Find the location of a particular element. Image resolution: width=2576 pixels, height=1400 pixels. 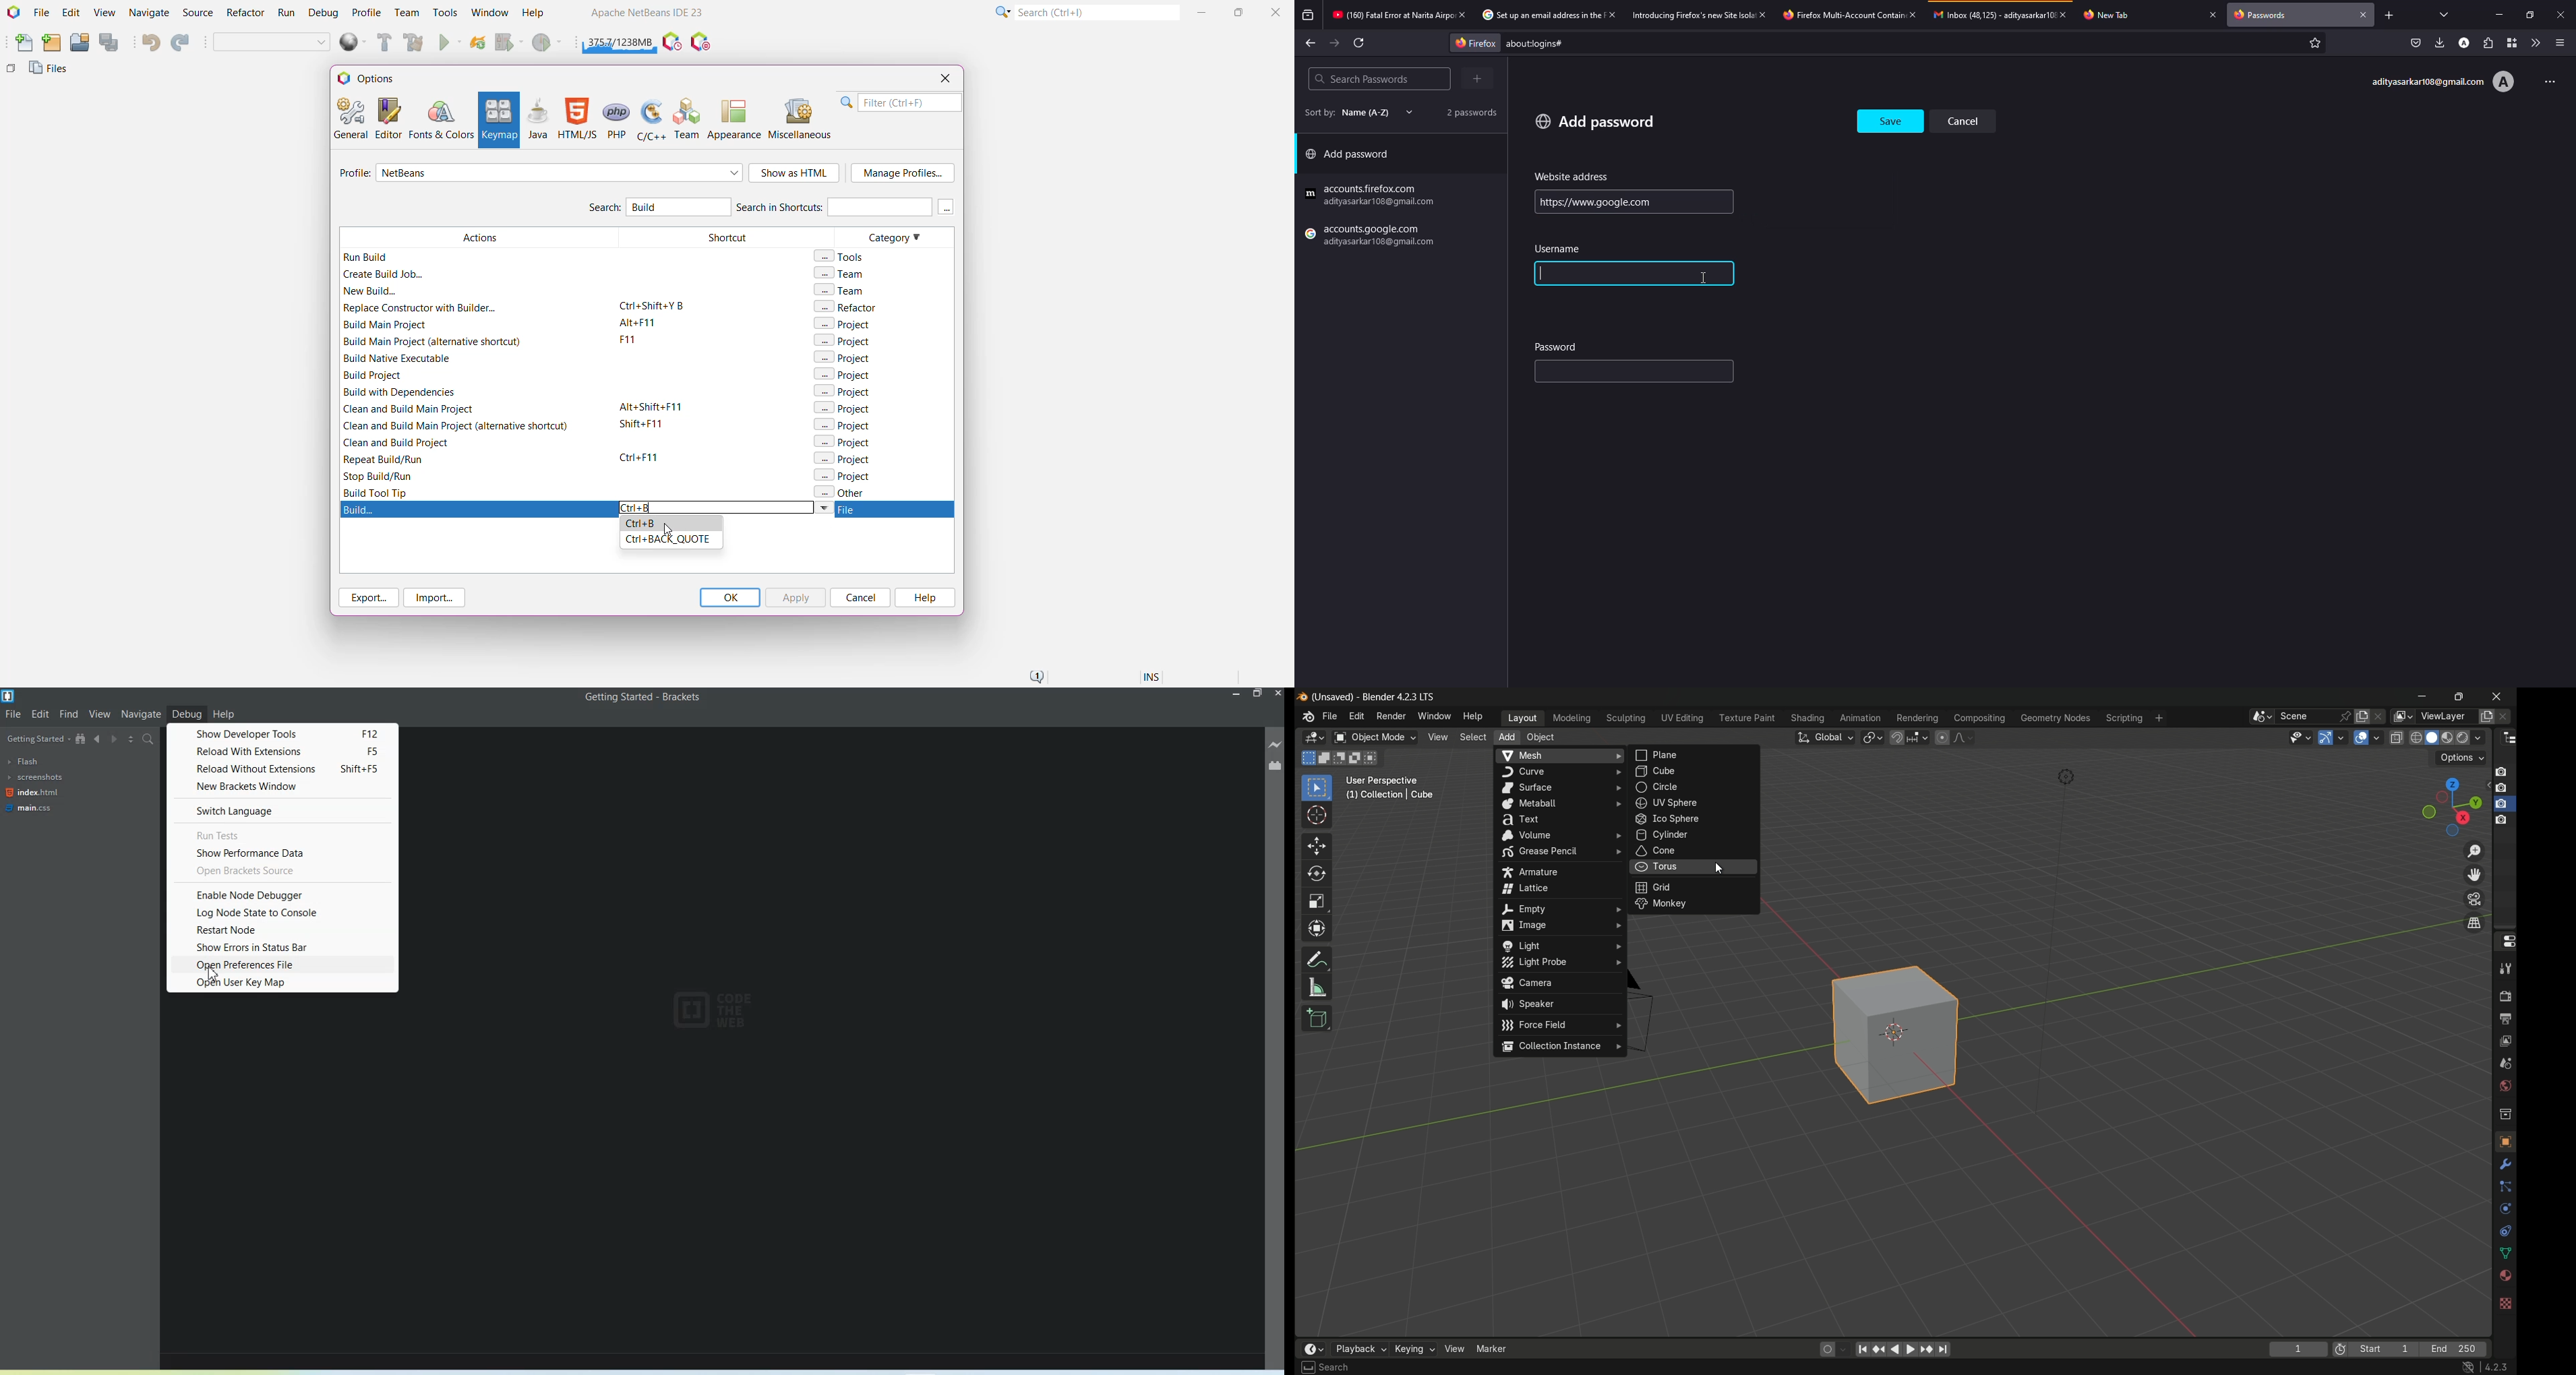

camera is located at coordinates (1559, 984).